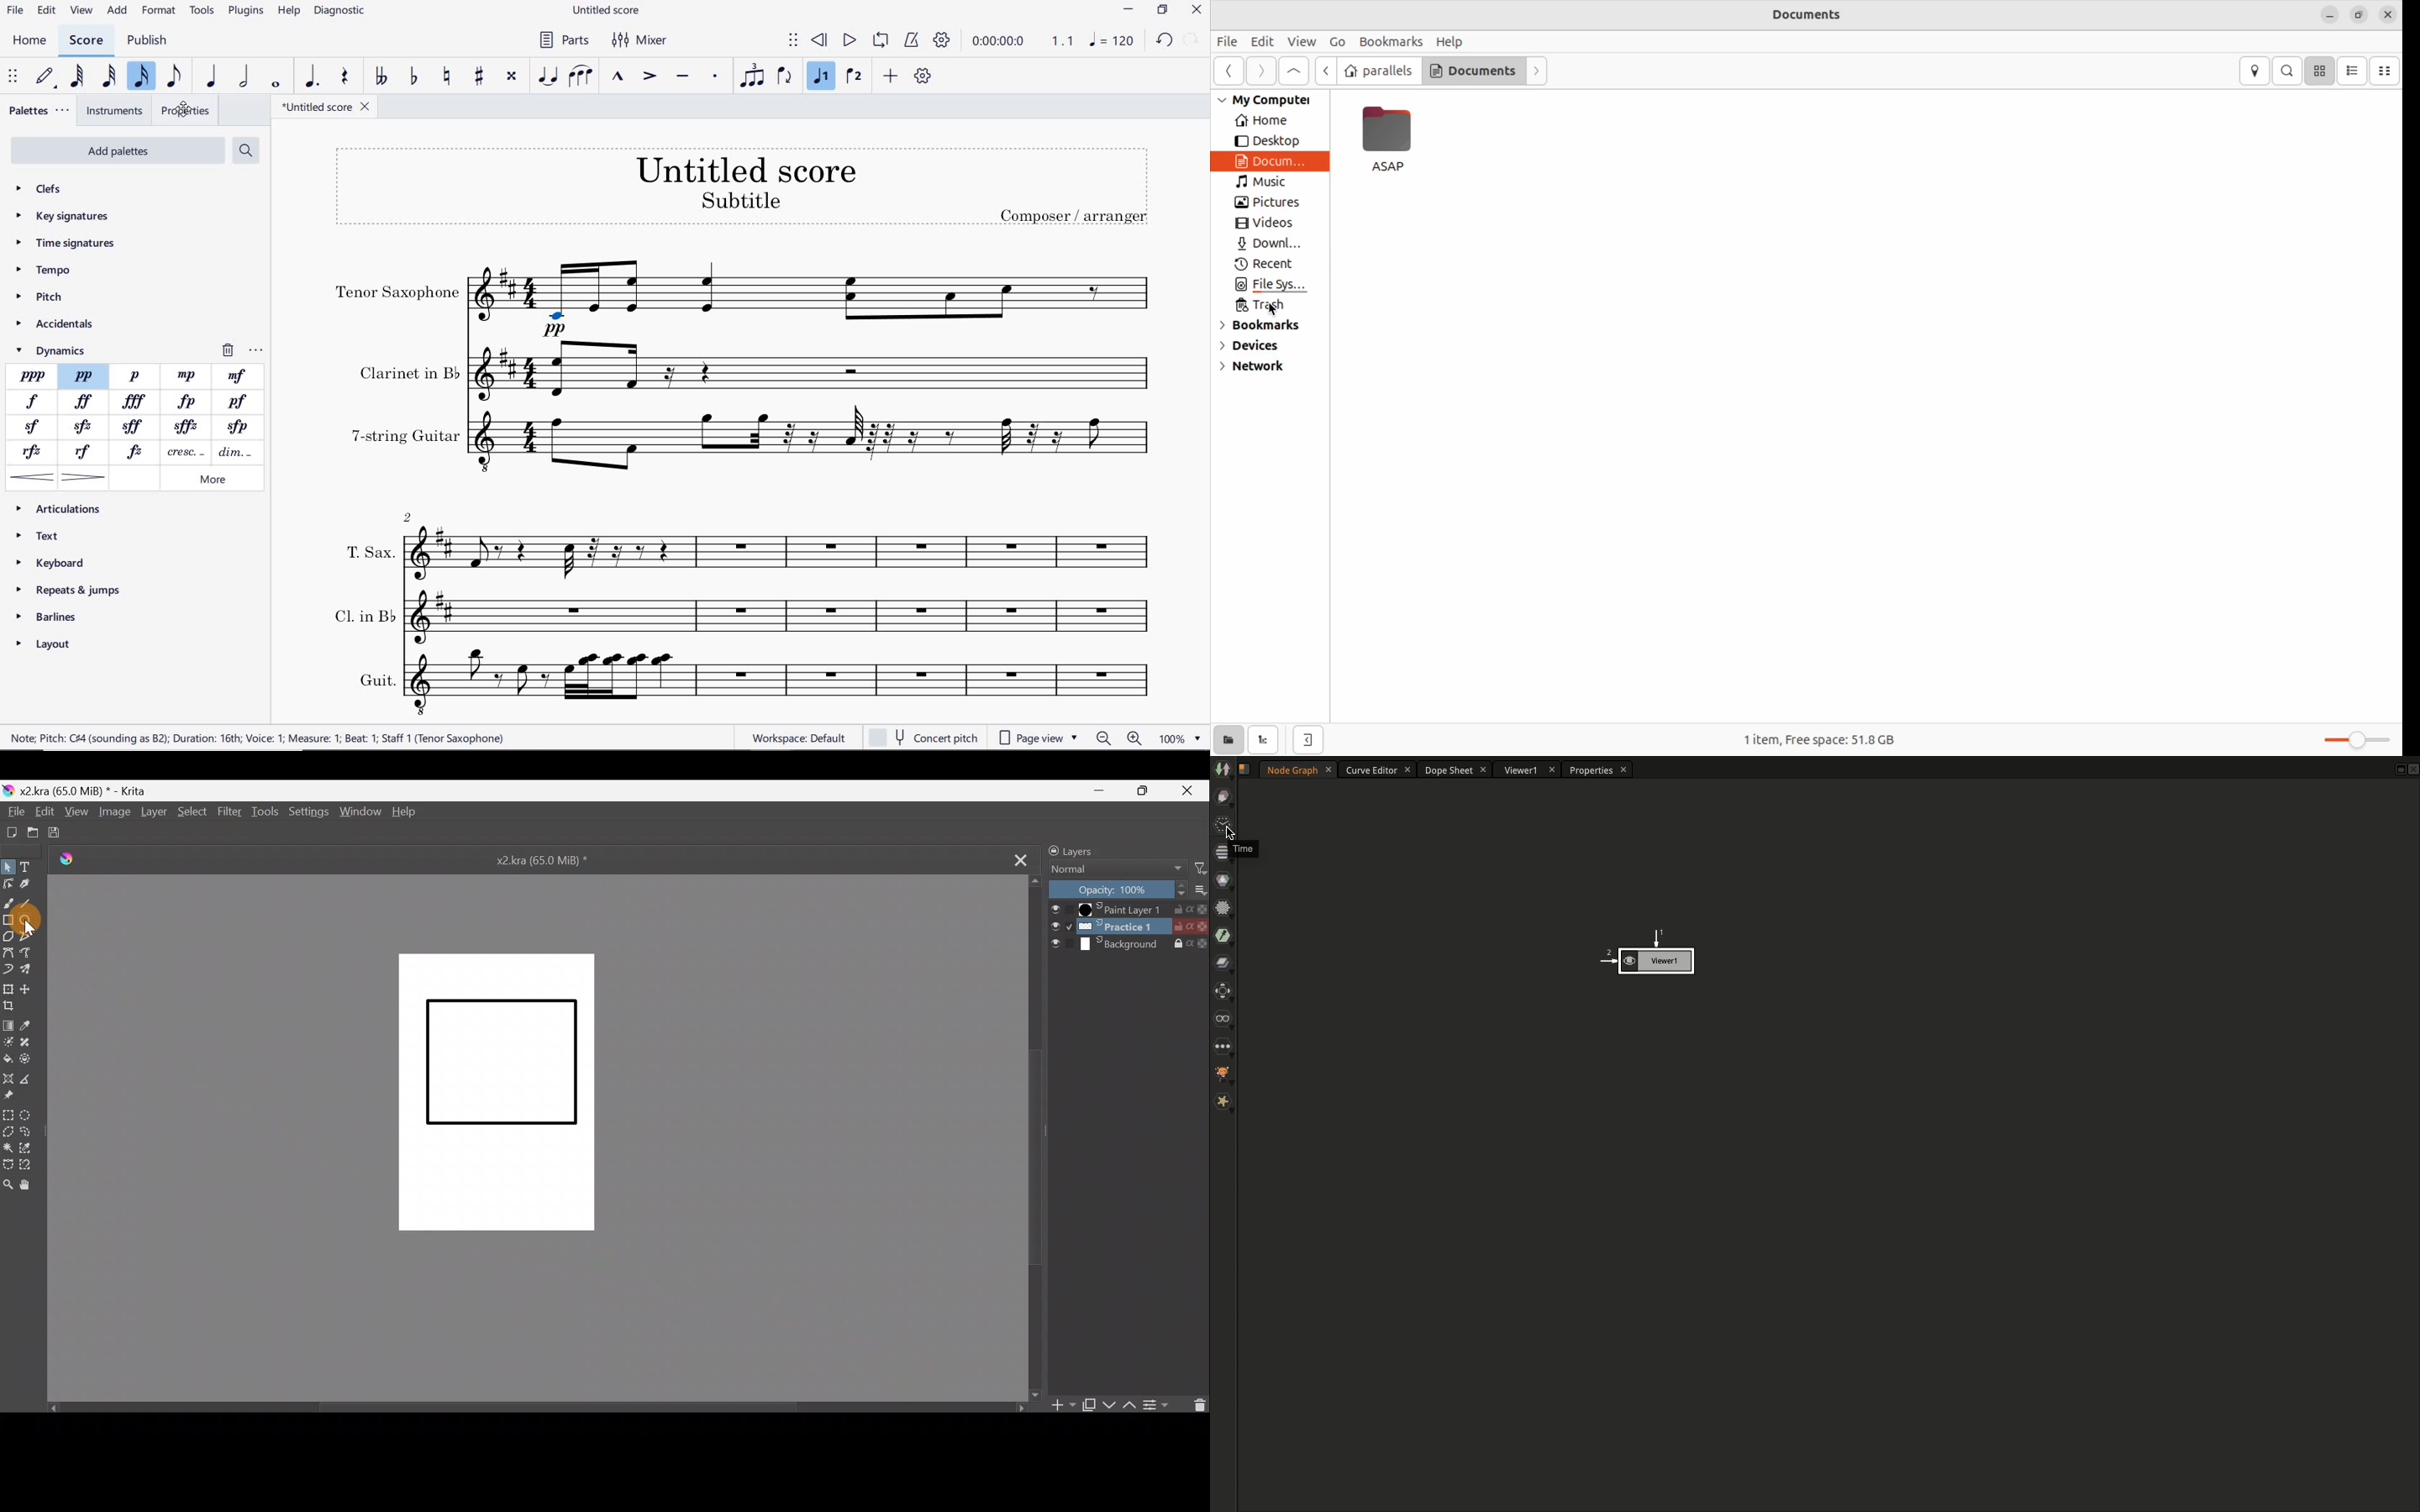 The height and width of the screenshot is (1512, 2436). Describe the element at coordinates (340, 12) in the screenshot. I see `DIAGNOSTIC` at that location.